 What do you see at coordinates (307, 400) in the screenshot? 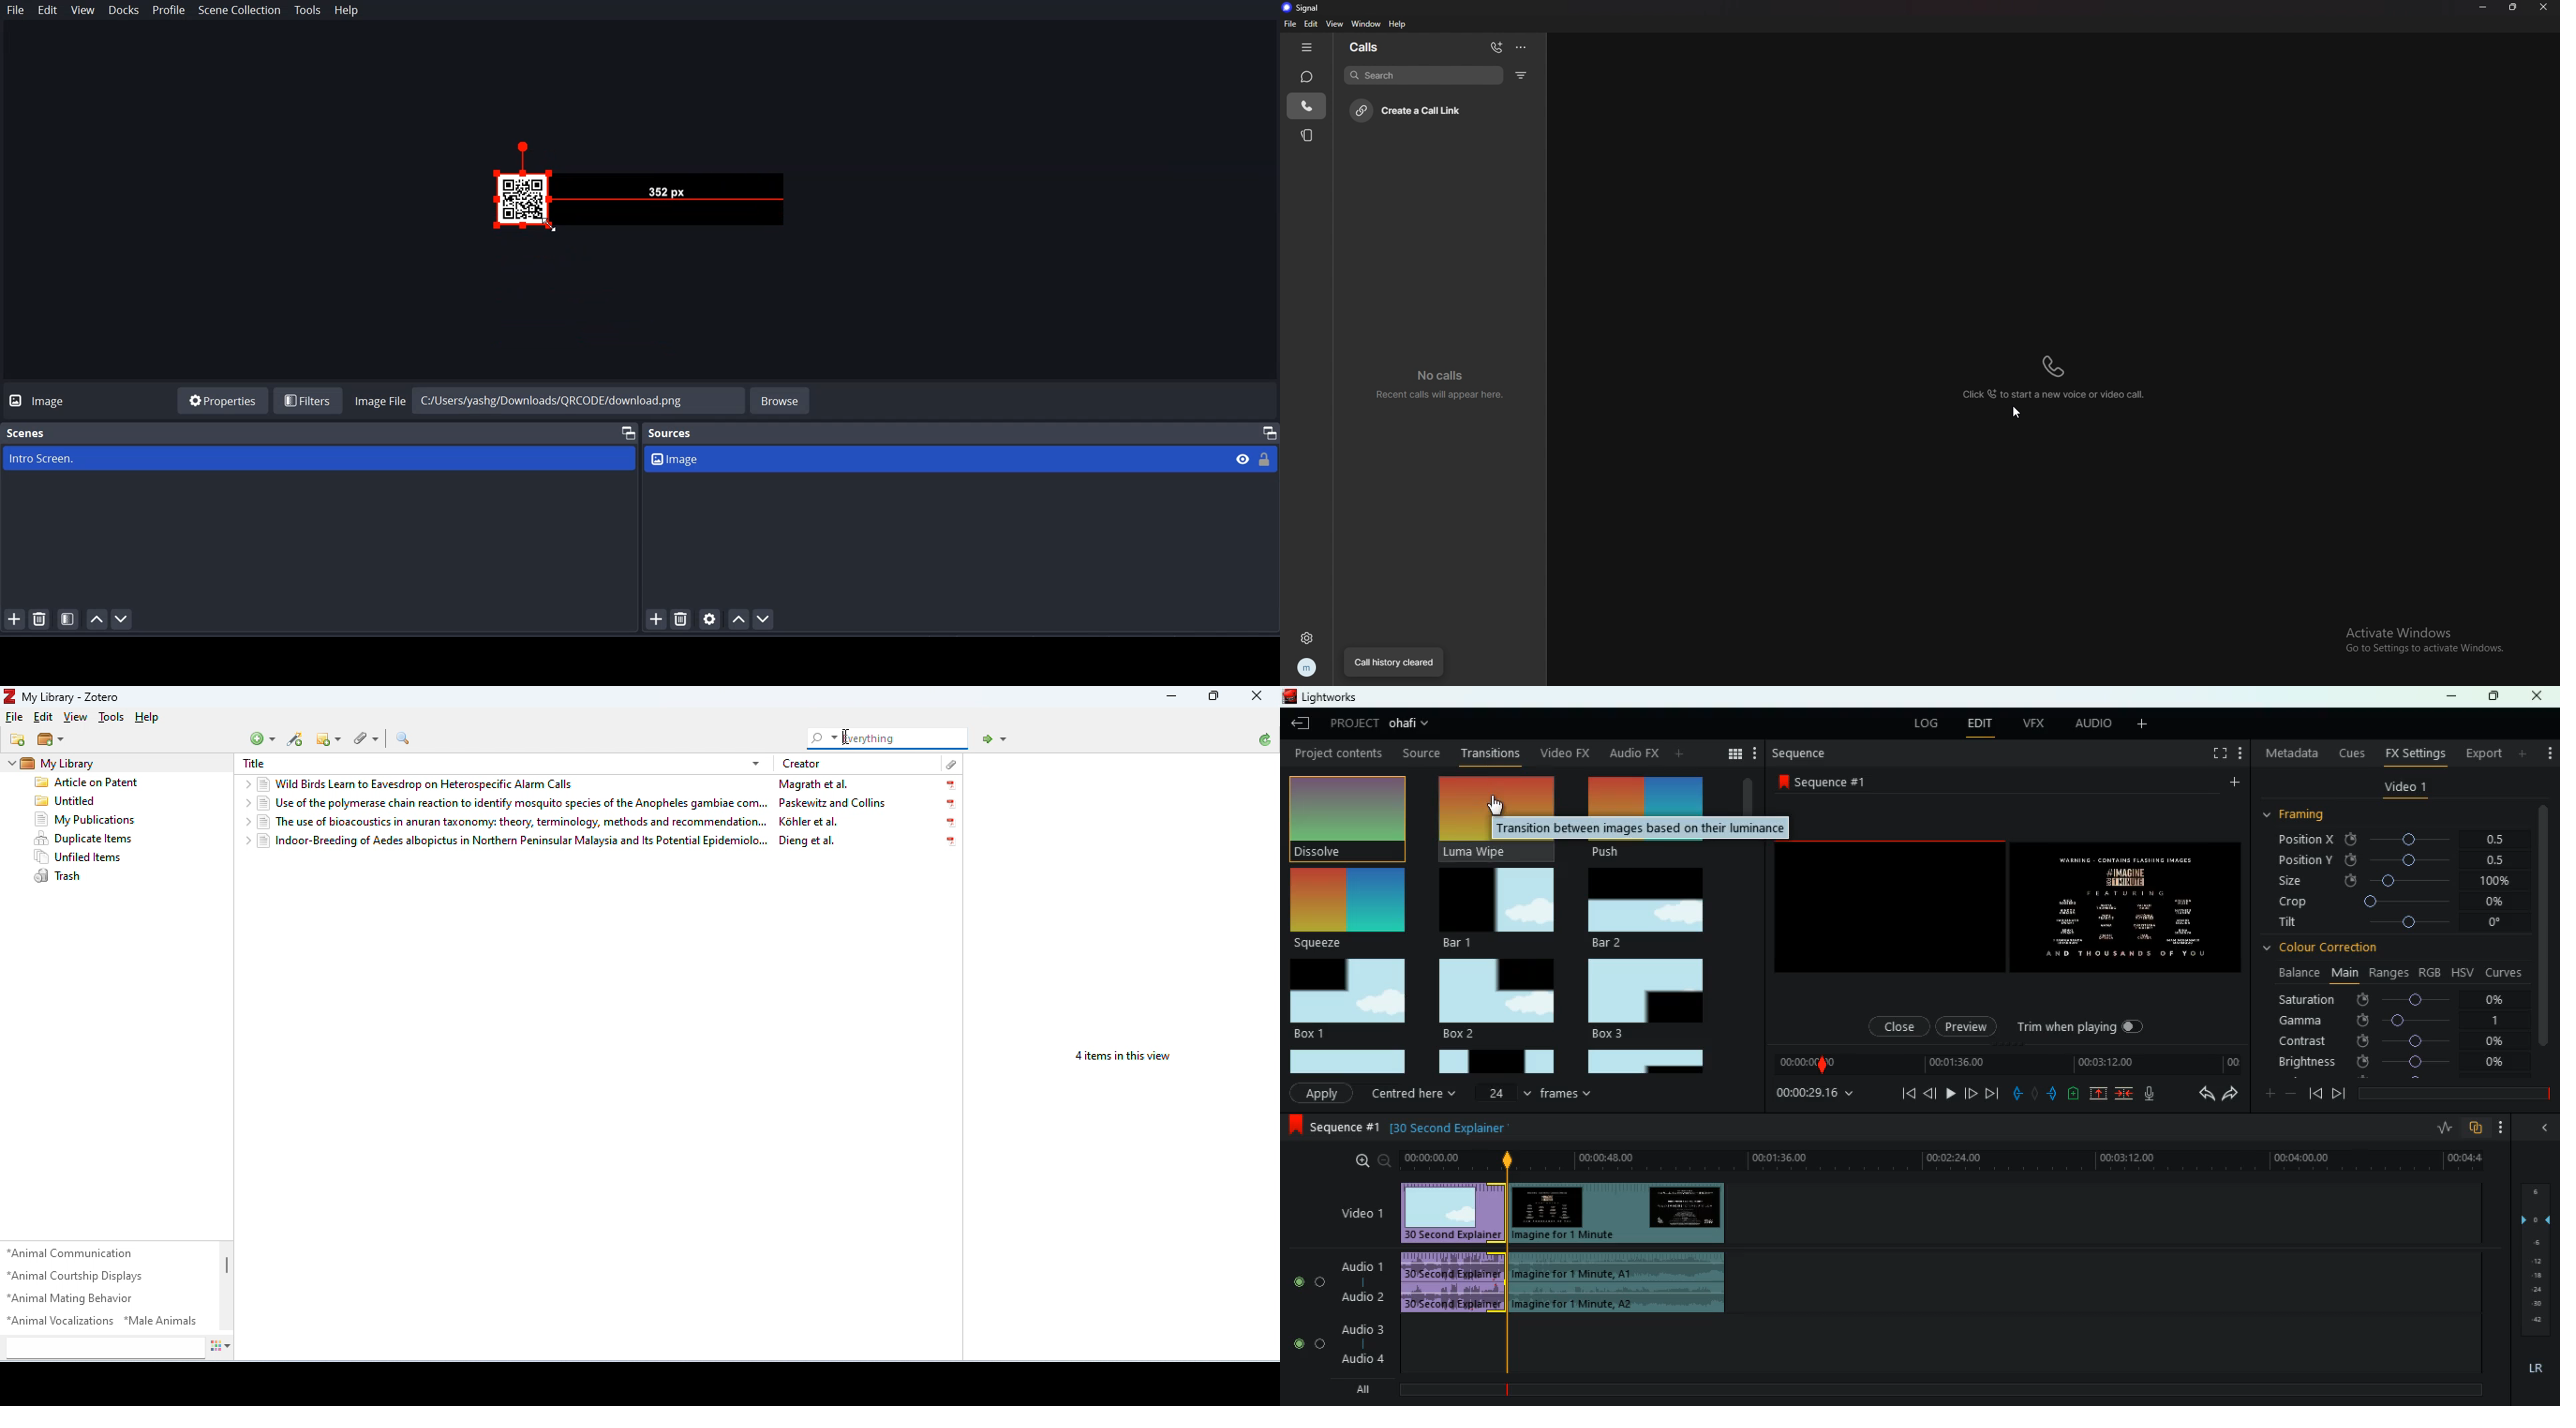
I see `Filters` at bounding box center [307, 400].